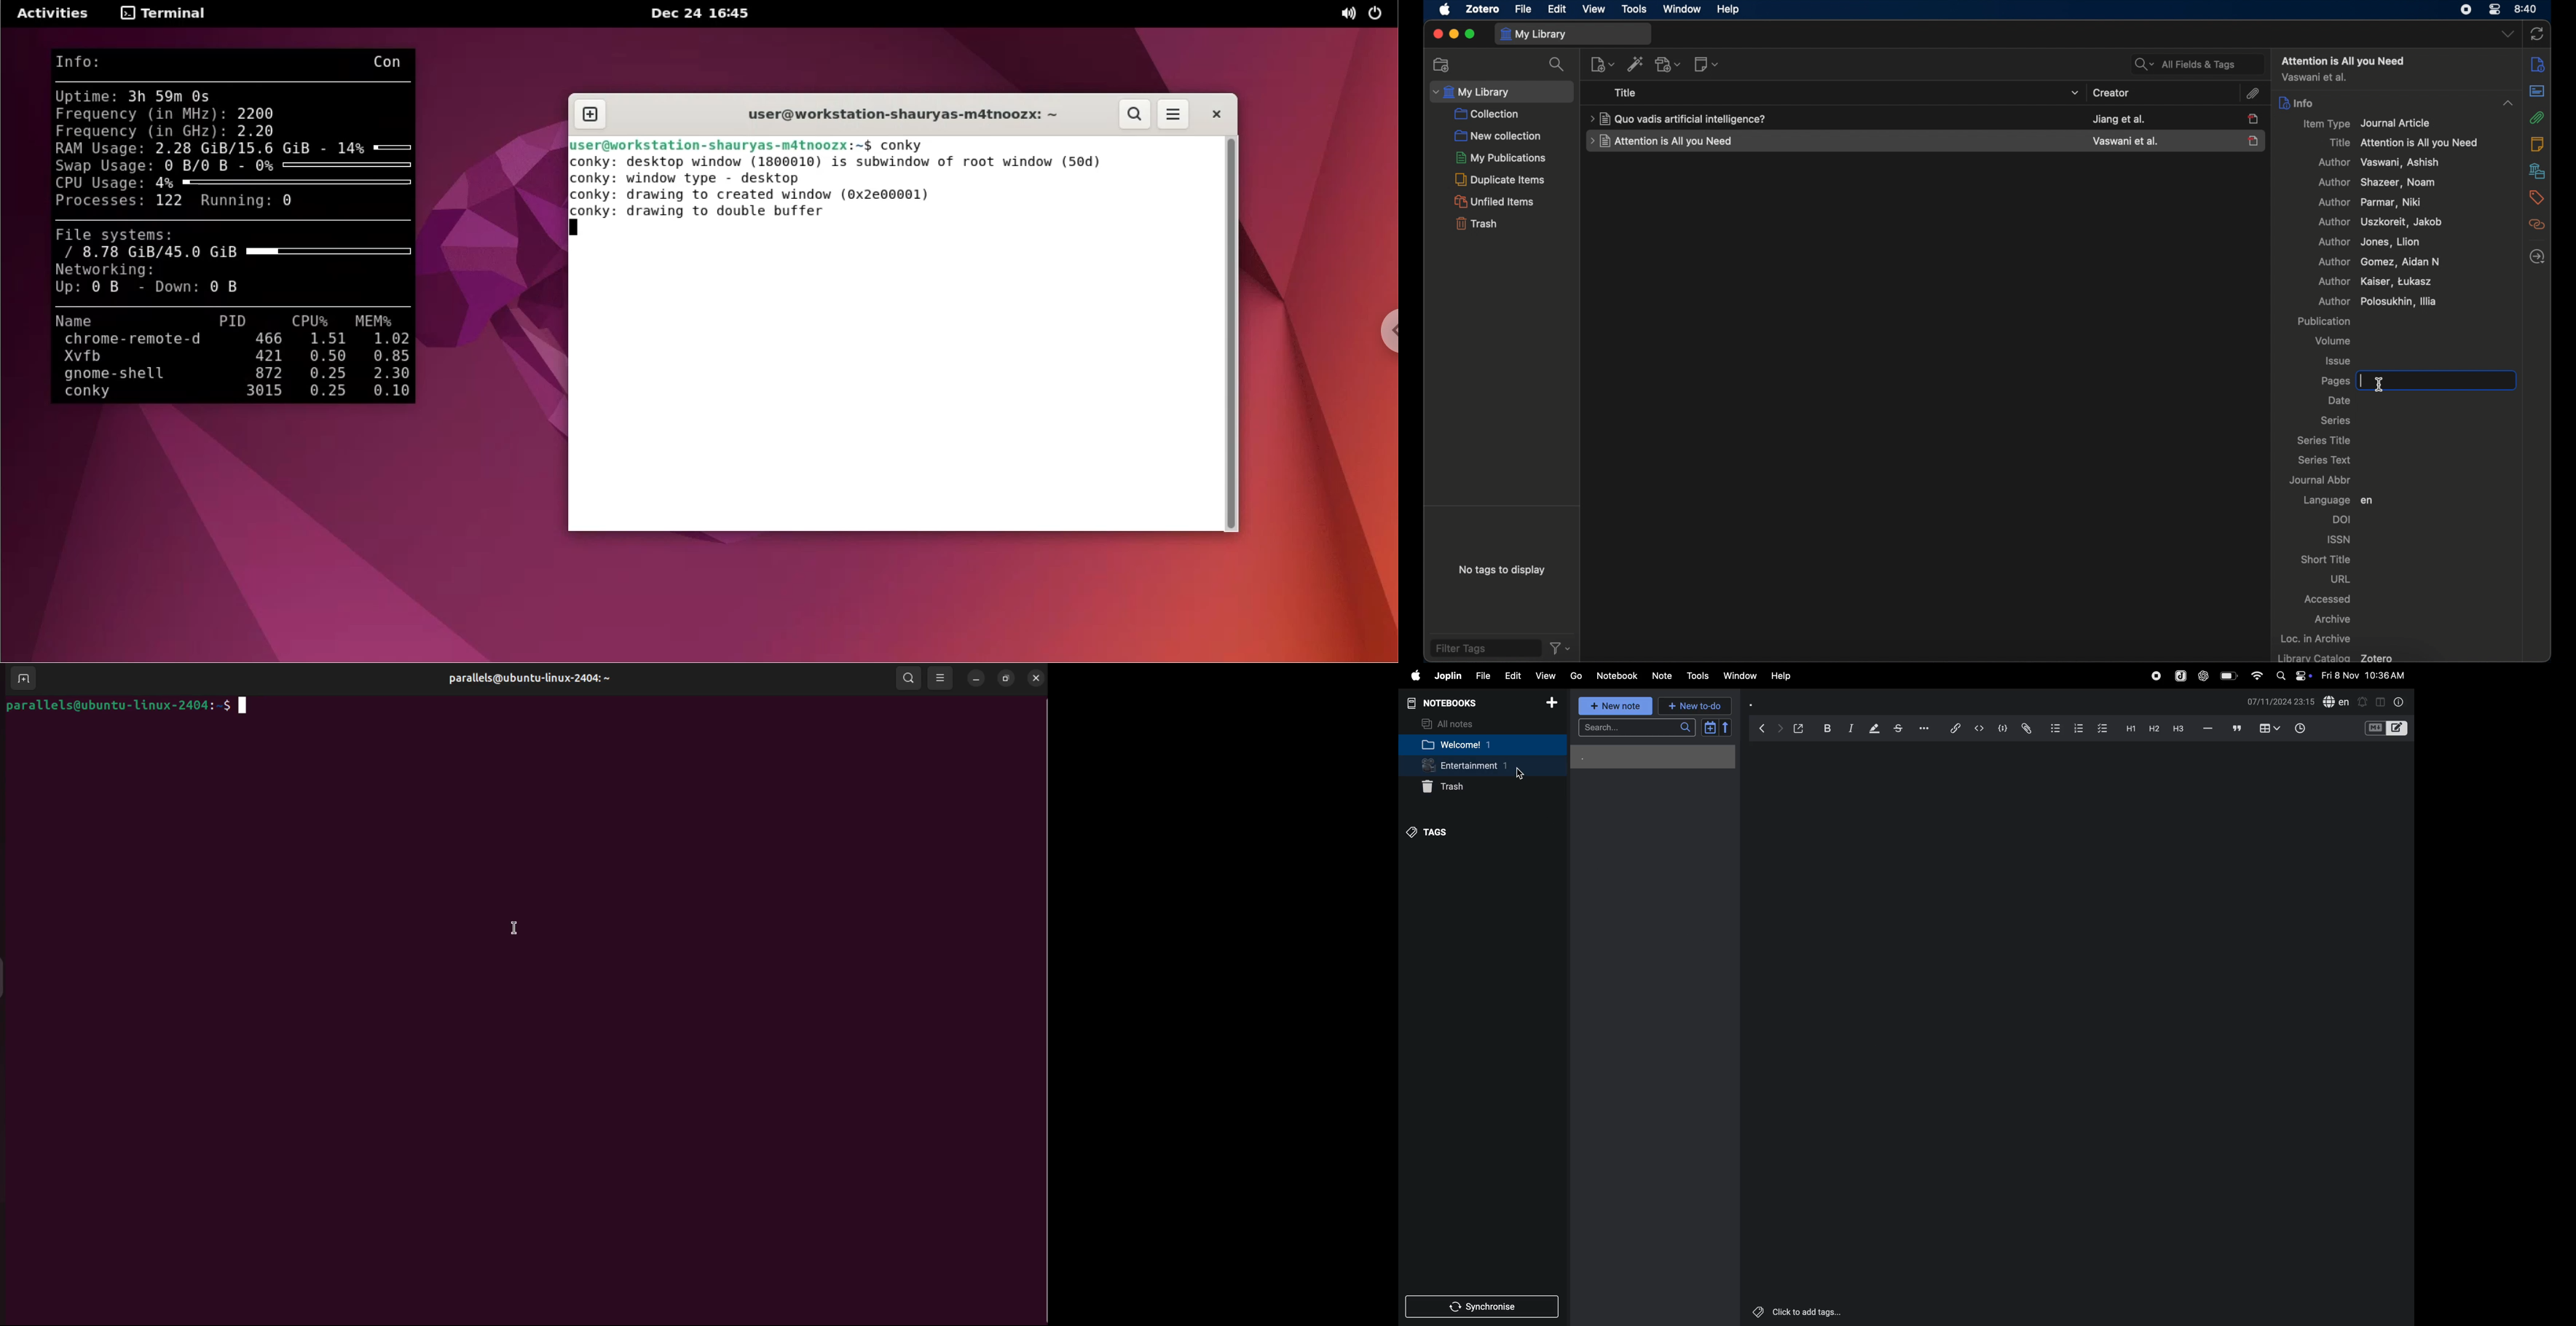 The height and width of the screenshot is (1344, 2576). What do you see at coordinates (1799, 1312) in the screenshot?
I see `click to add tags` at bounding box center [1799, 1312].